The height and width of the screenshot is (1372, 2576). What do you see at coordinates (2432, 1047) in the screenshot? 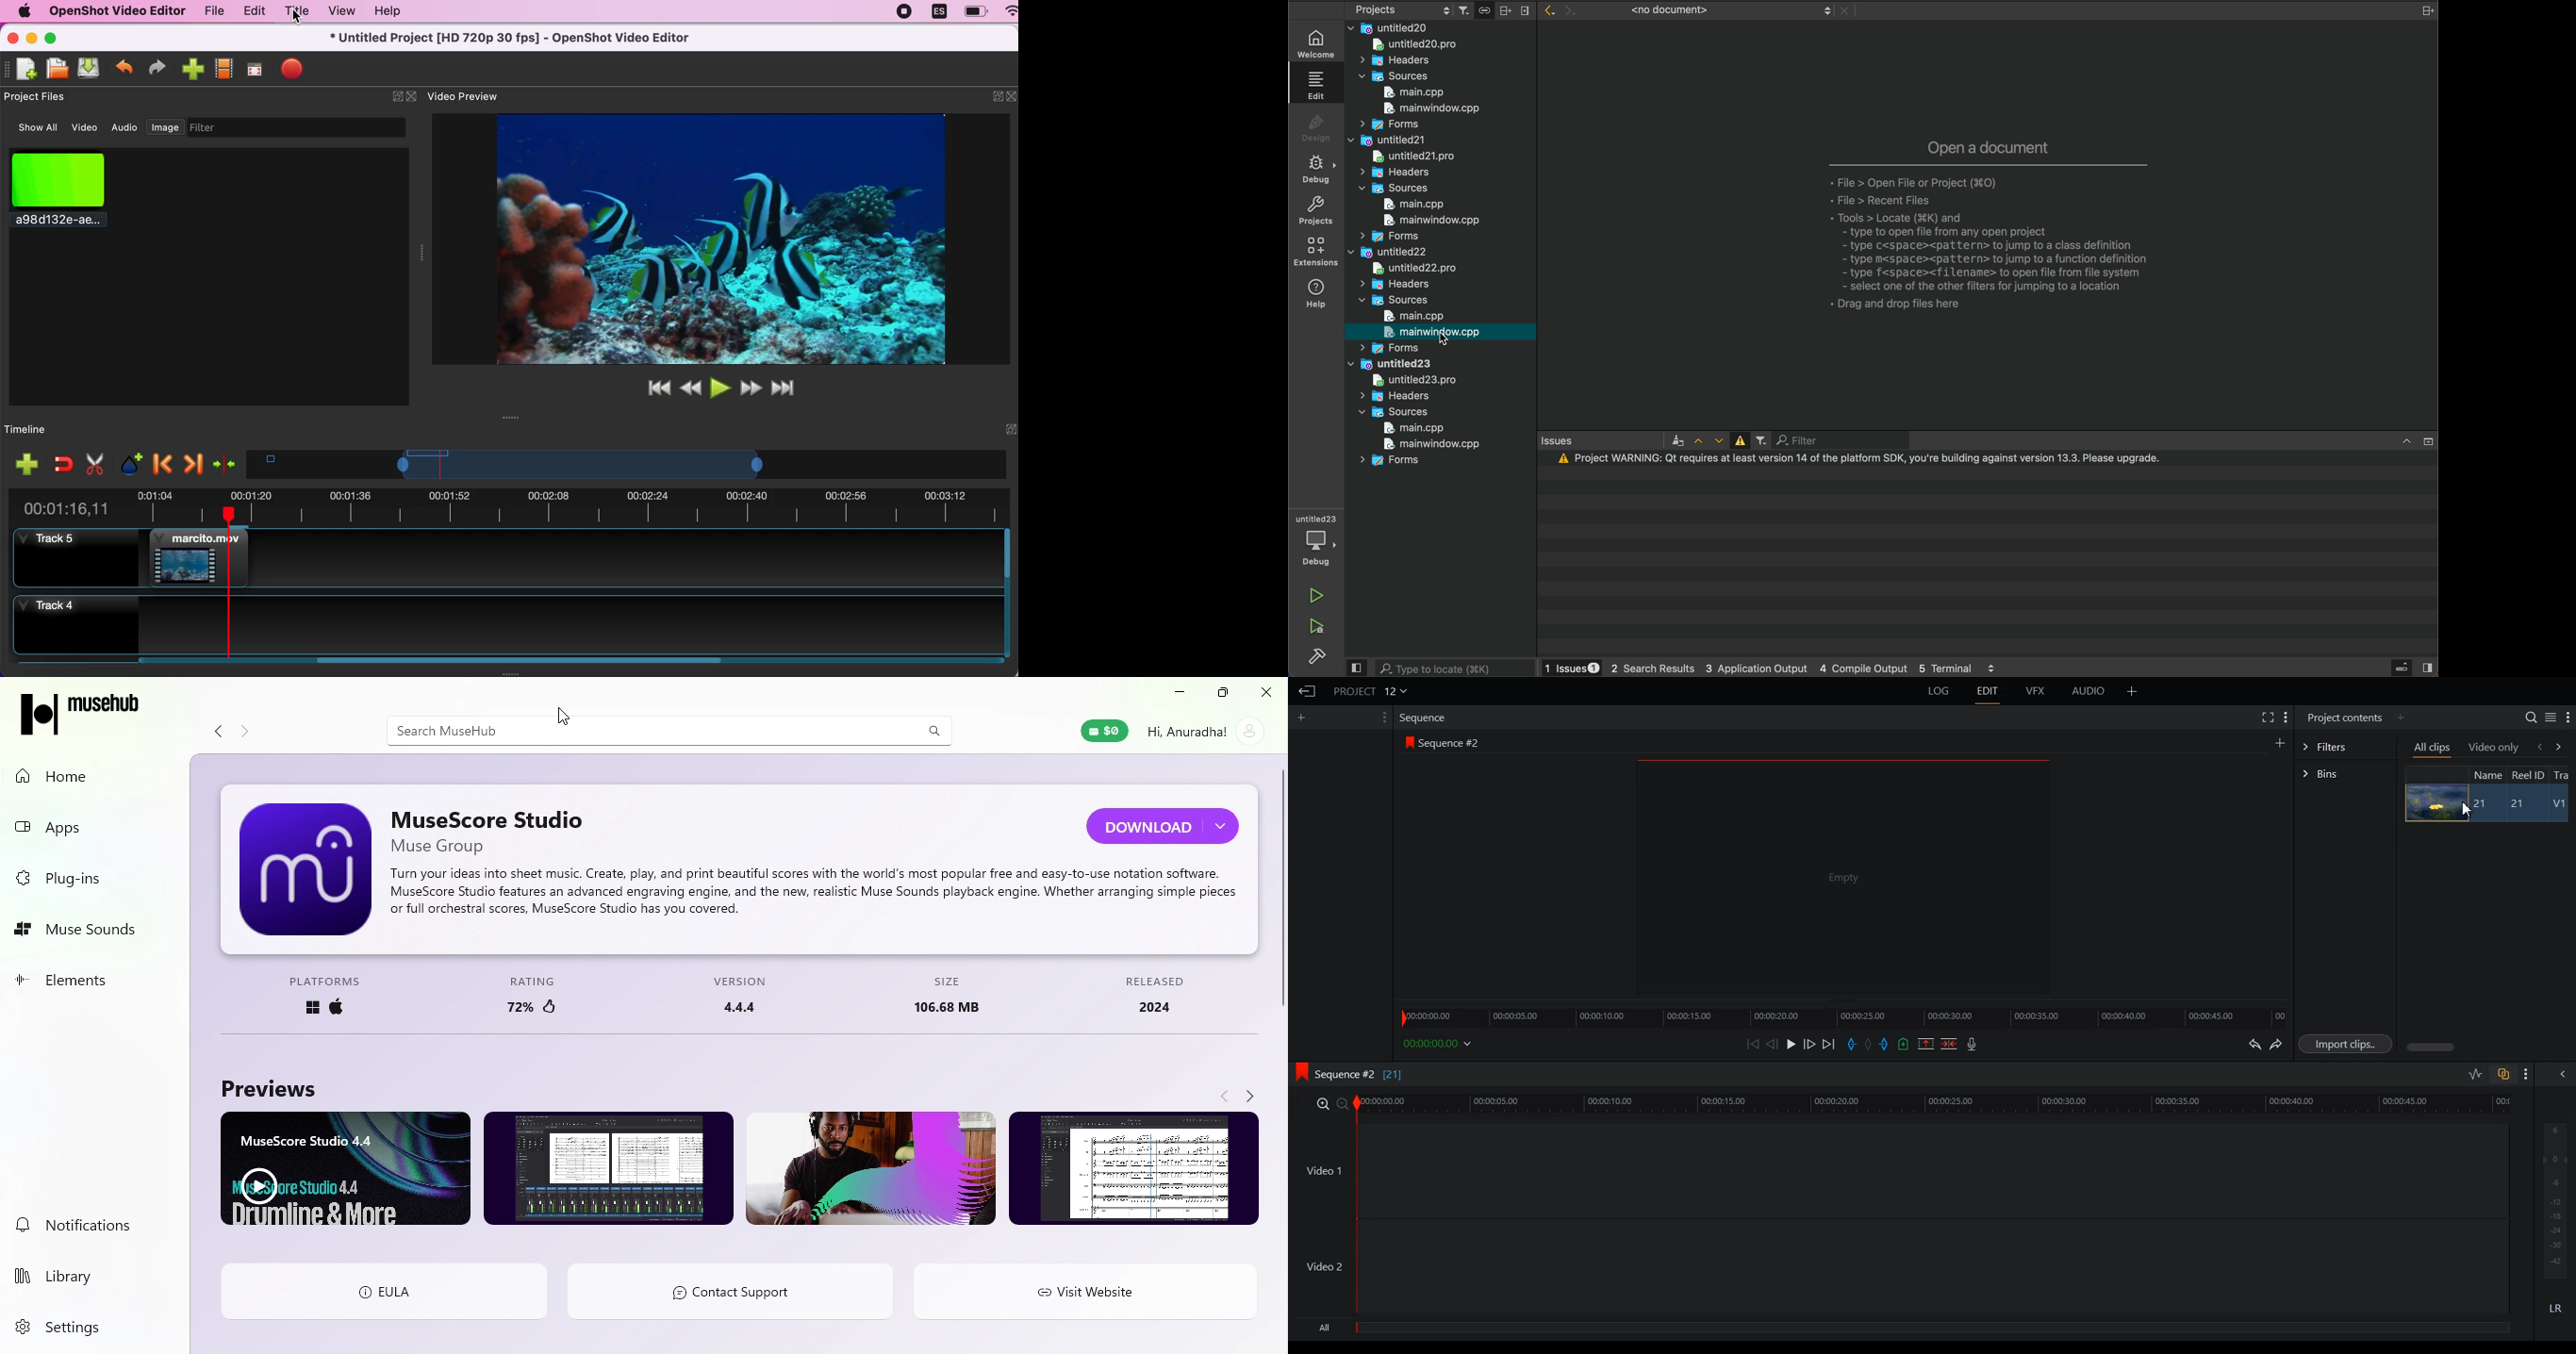
I see `Horizontal scroll bar` at bounding box center [2432, 1047].